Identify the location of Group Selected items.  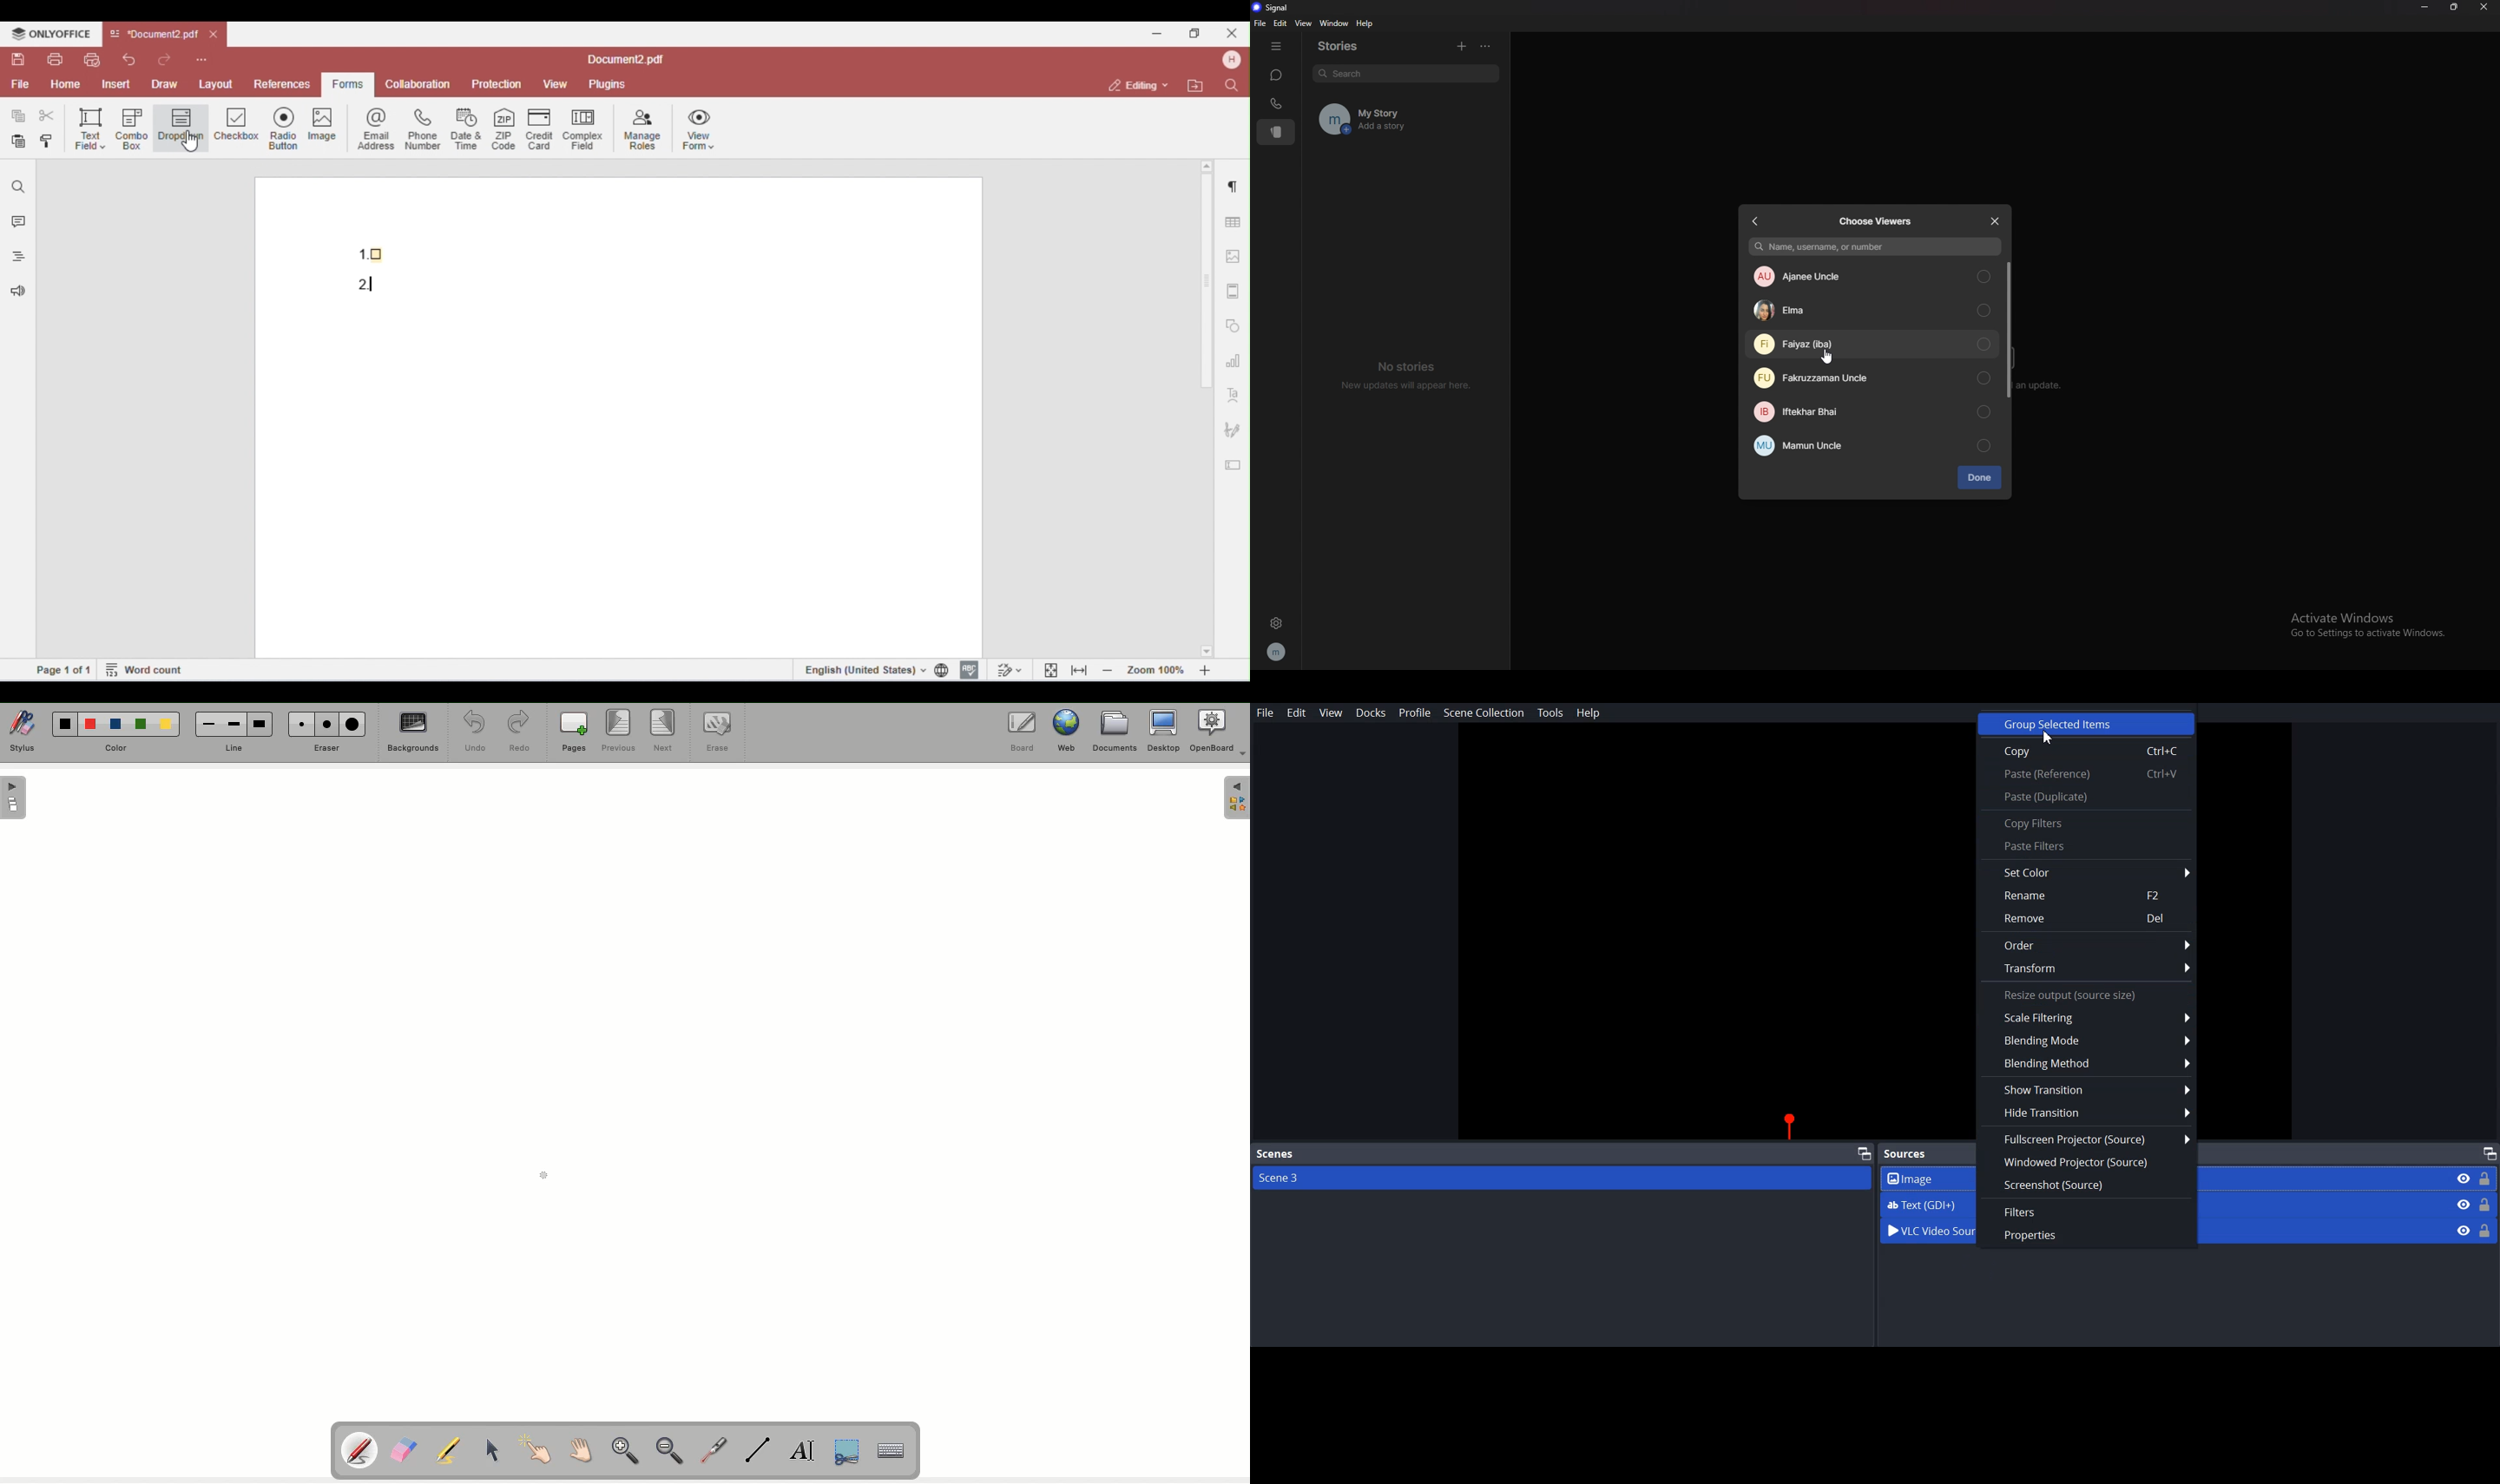
(2086, 724).